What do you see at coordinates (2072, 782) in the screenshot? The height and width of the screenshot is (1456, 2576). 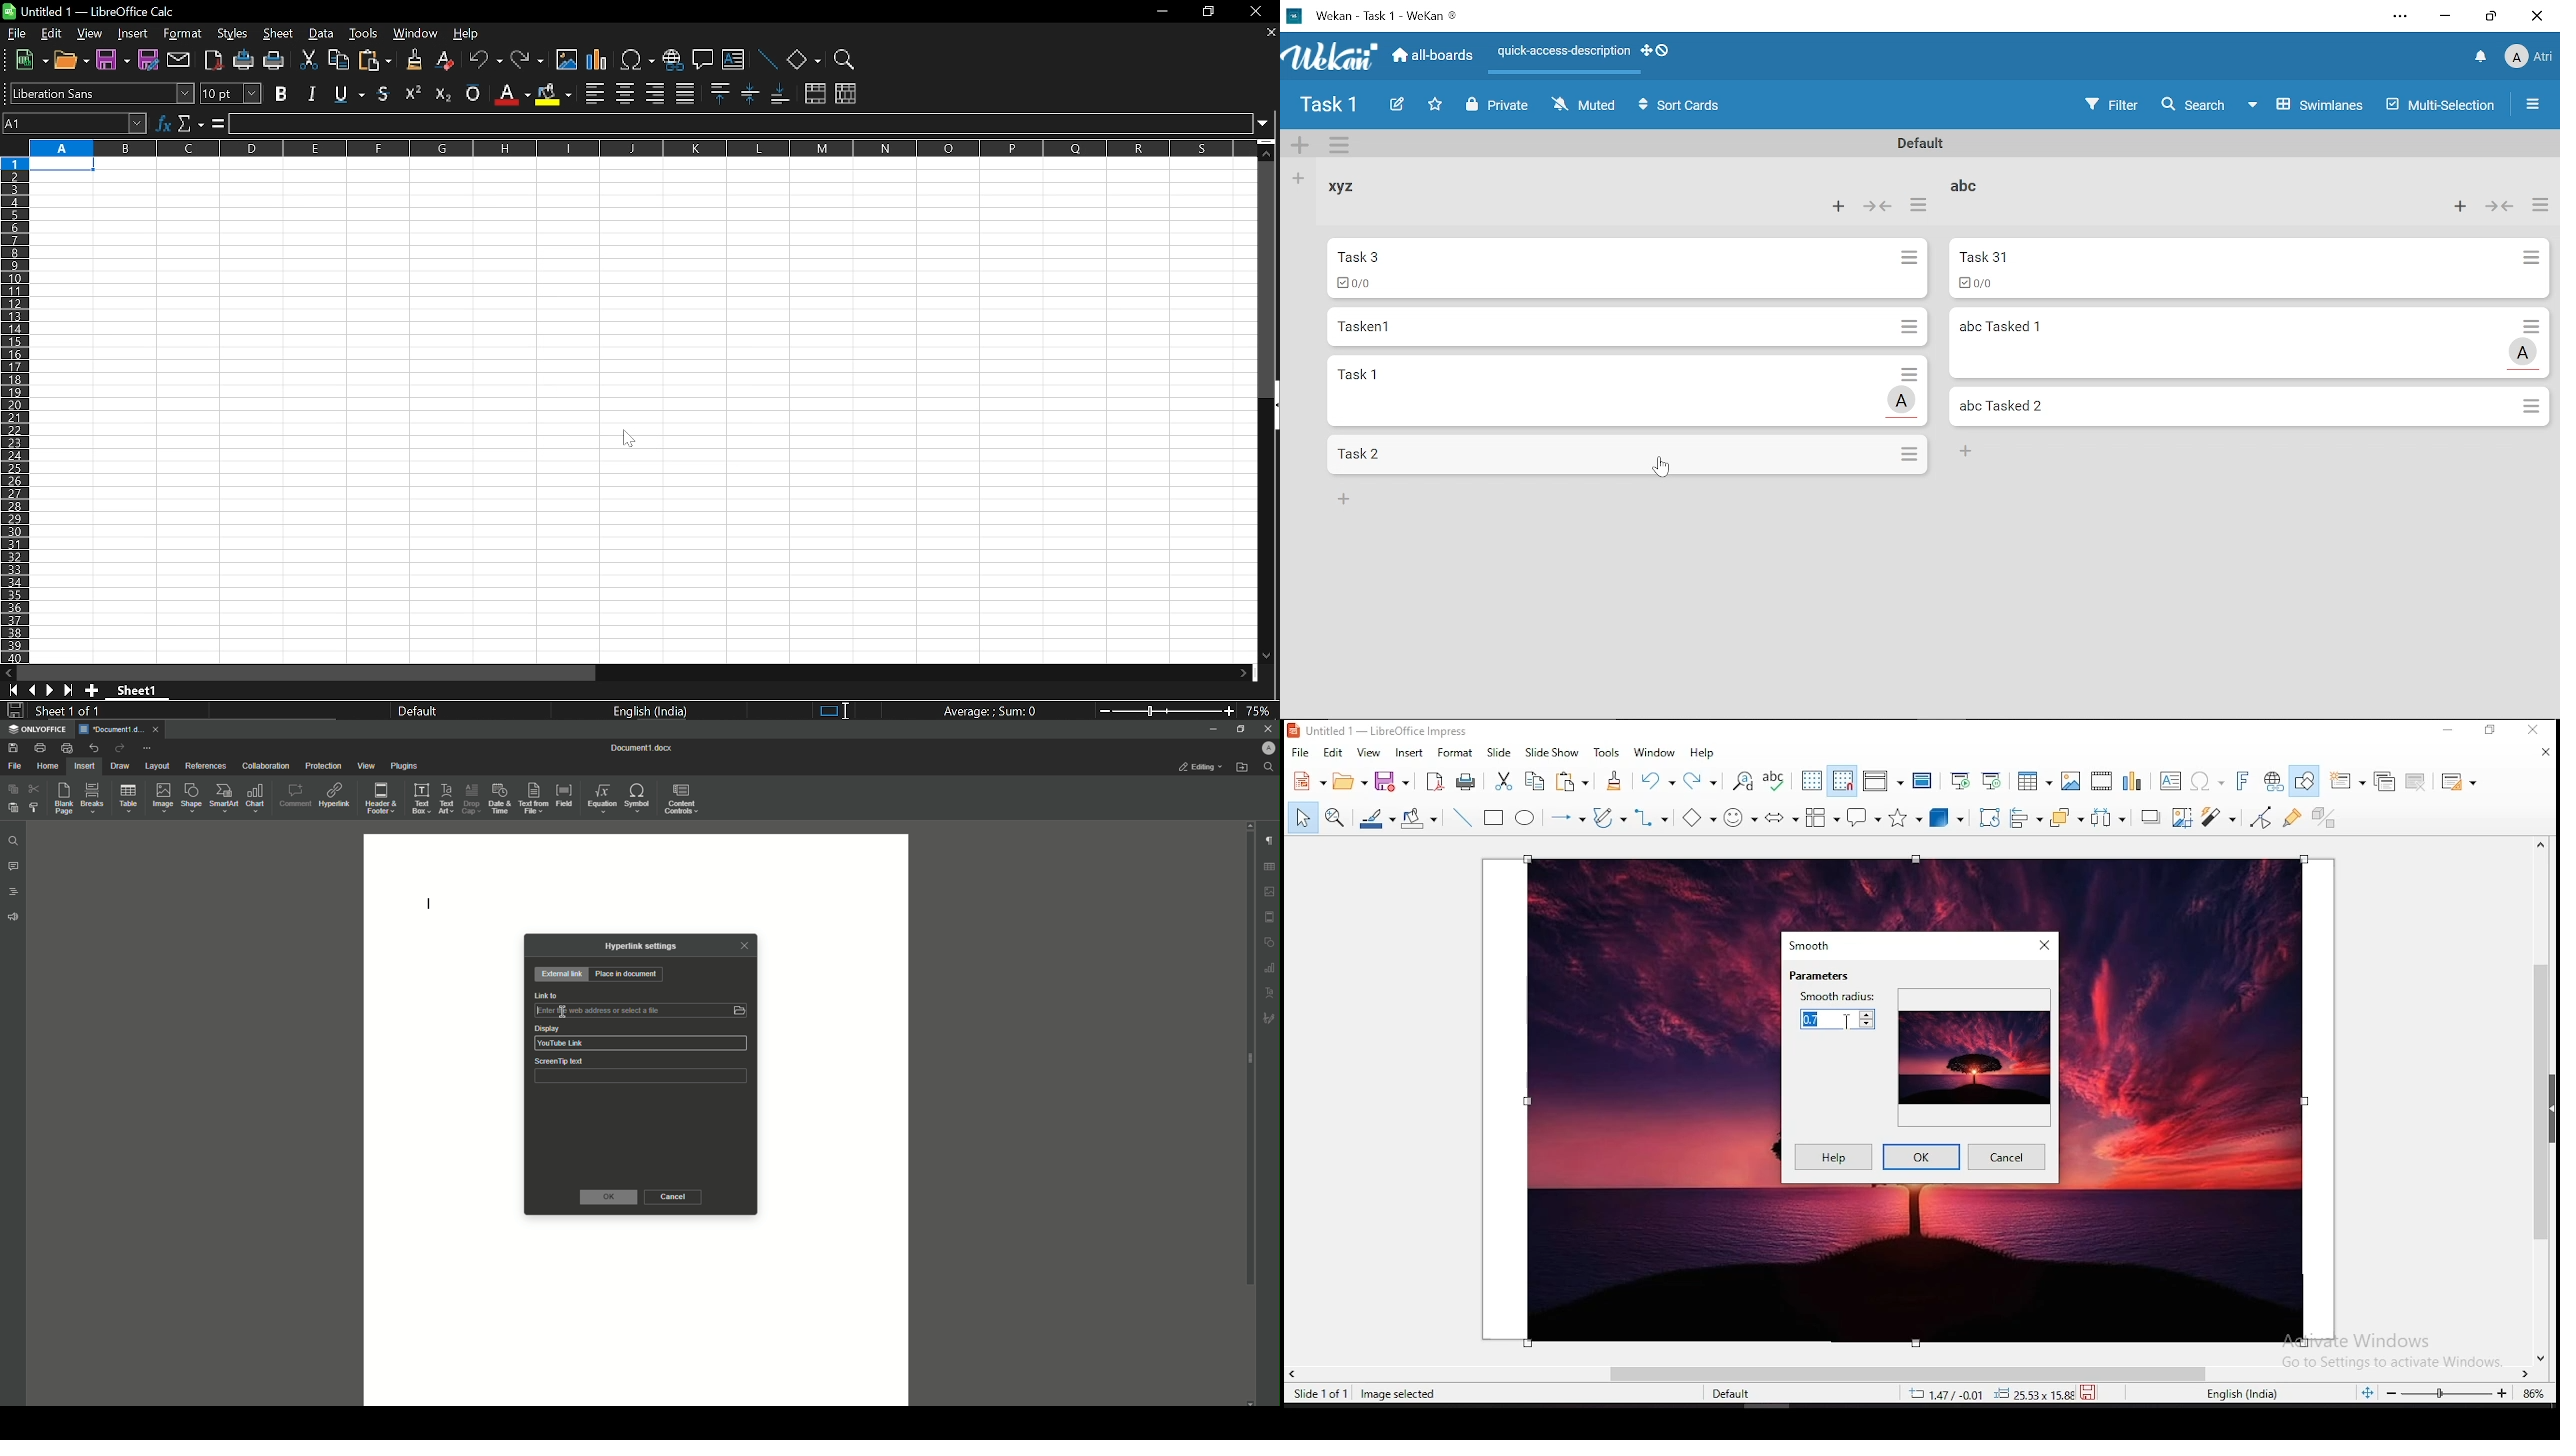 I see `insert image` at bounding box center [2072, 782].